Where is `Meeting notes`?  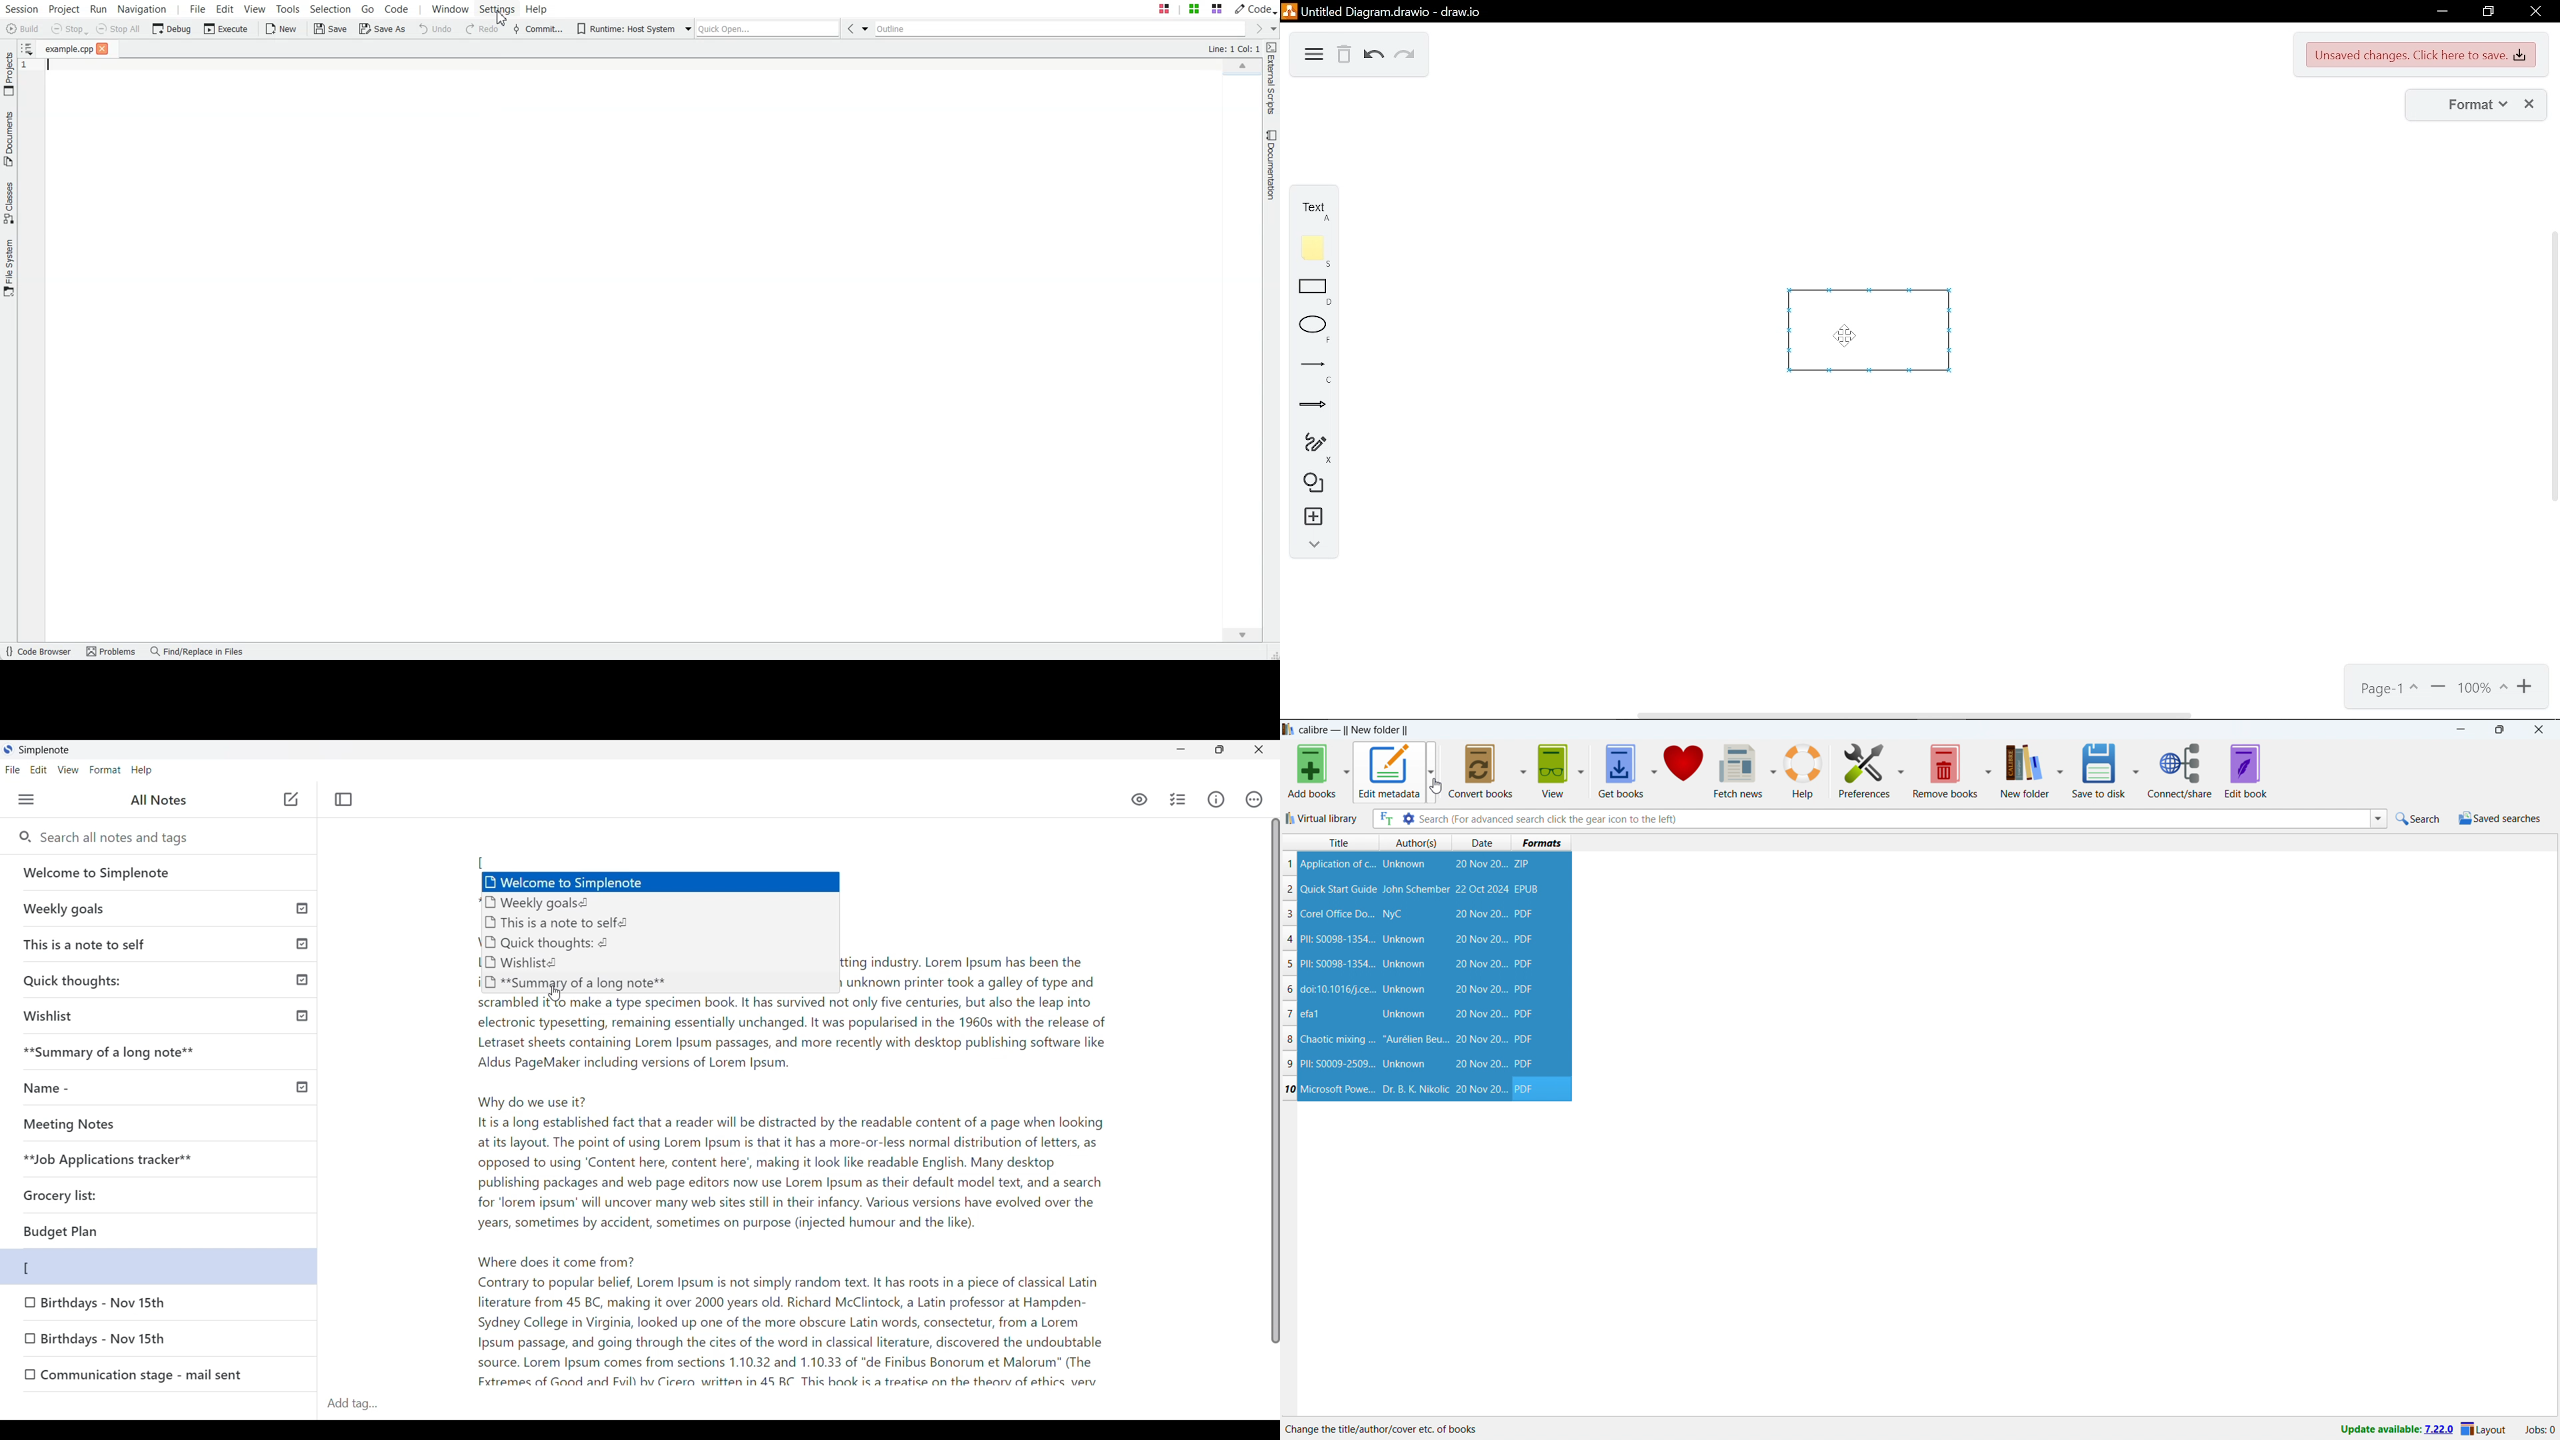 Meeting notes is located at coordinates (135, 1124).